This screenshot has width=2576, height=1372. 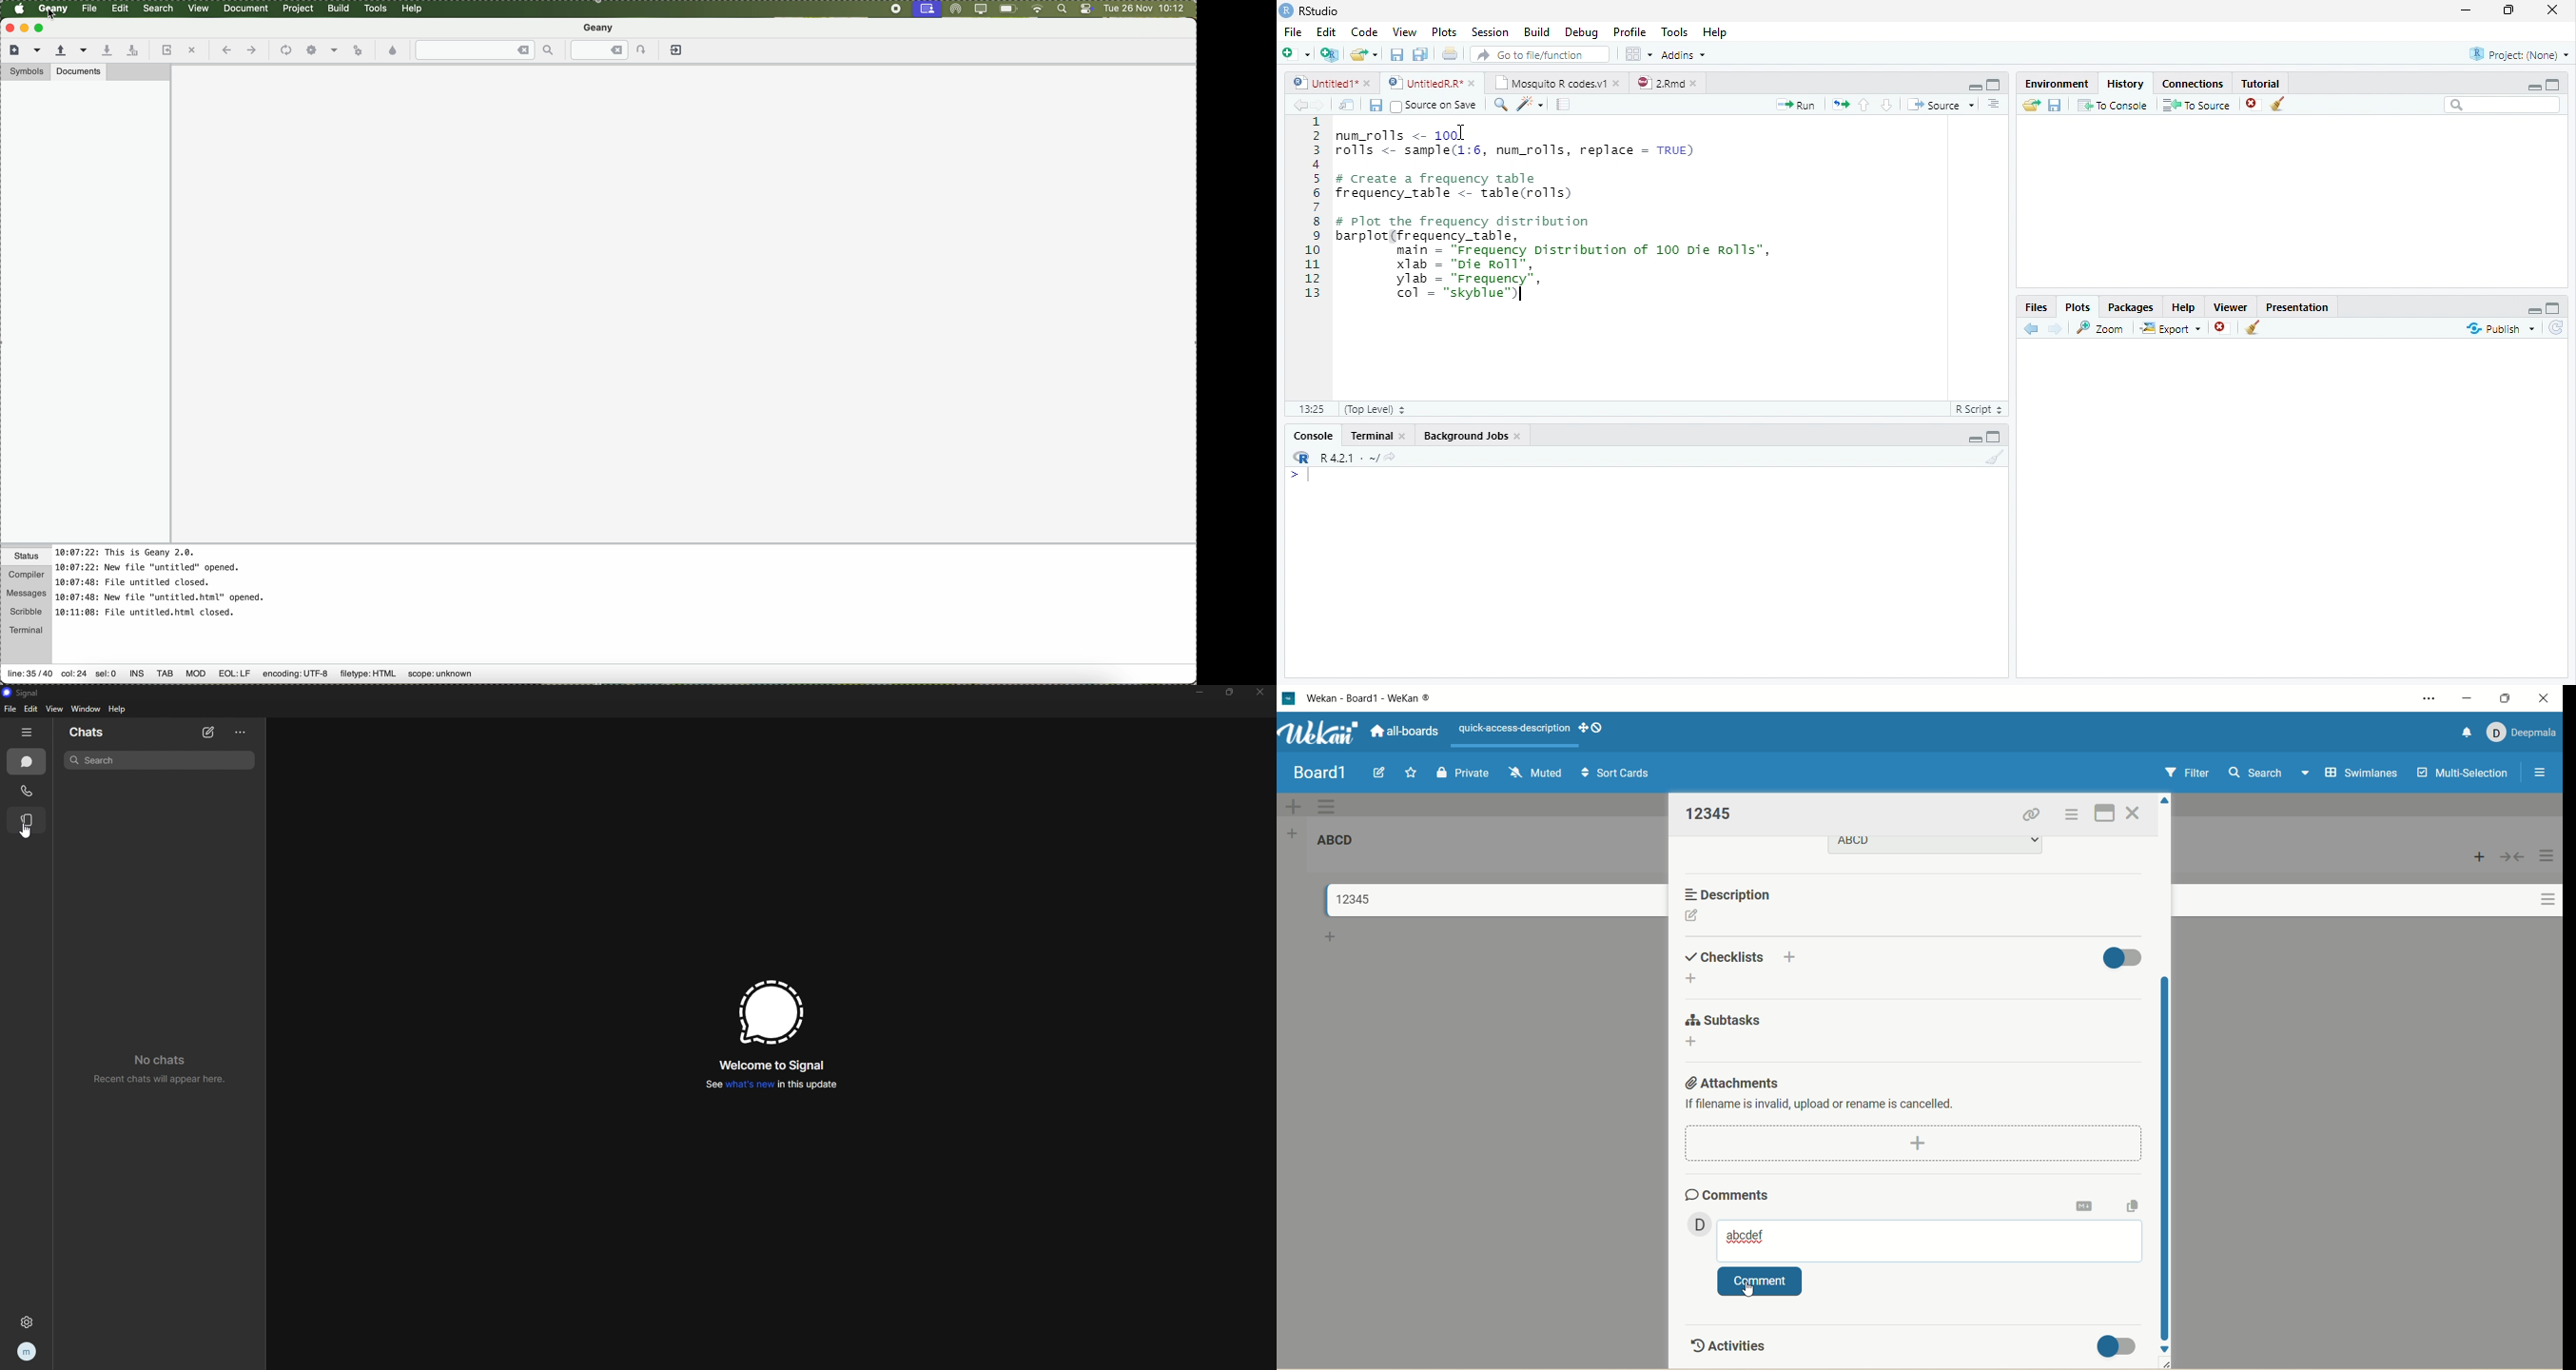 What do you see at coordinates (2508, 698) in the screenshot?
I see `maximize` at bounding box center [2508, 698].